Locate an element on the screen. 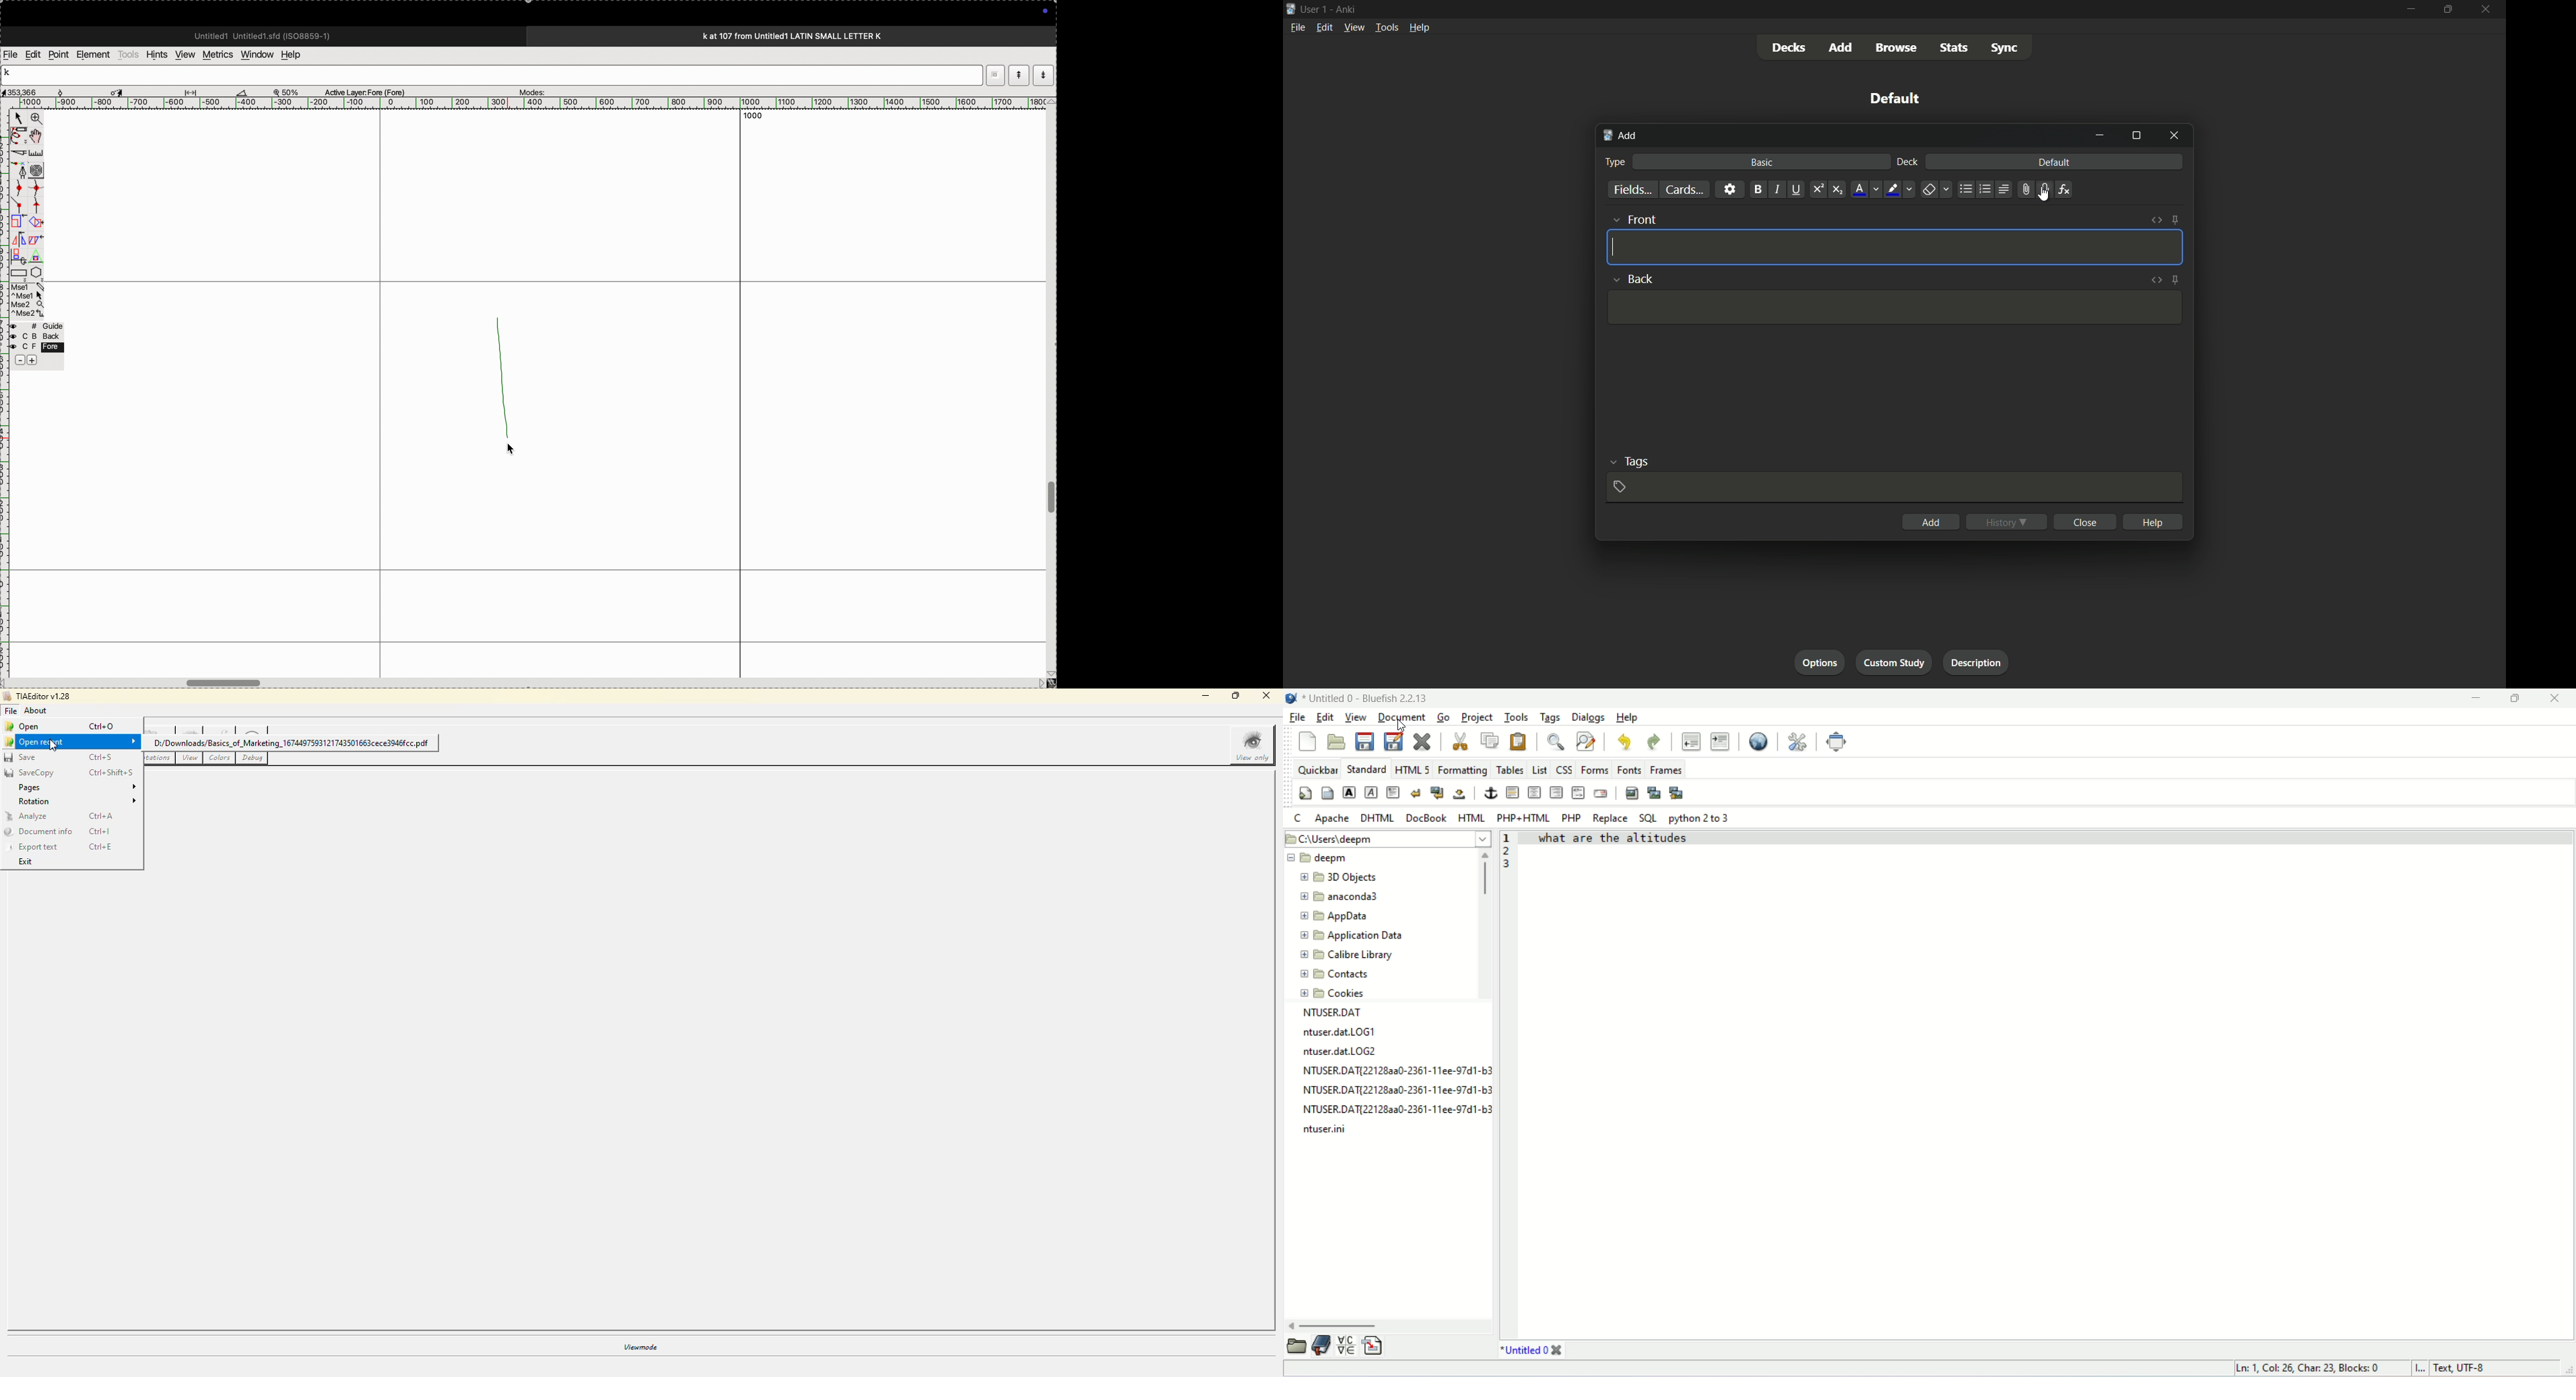 Image resolution: width=2576 pixels, height=1400 pixels. anaconda is located at coordinates (1340, 895).